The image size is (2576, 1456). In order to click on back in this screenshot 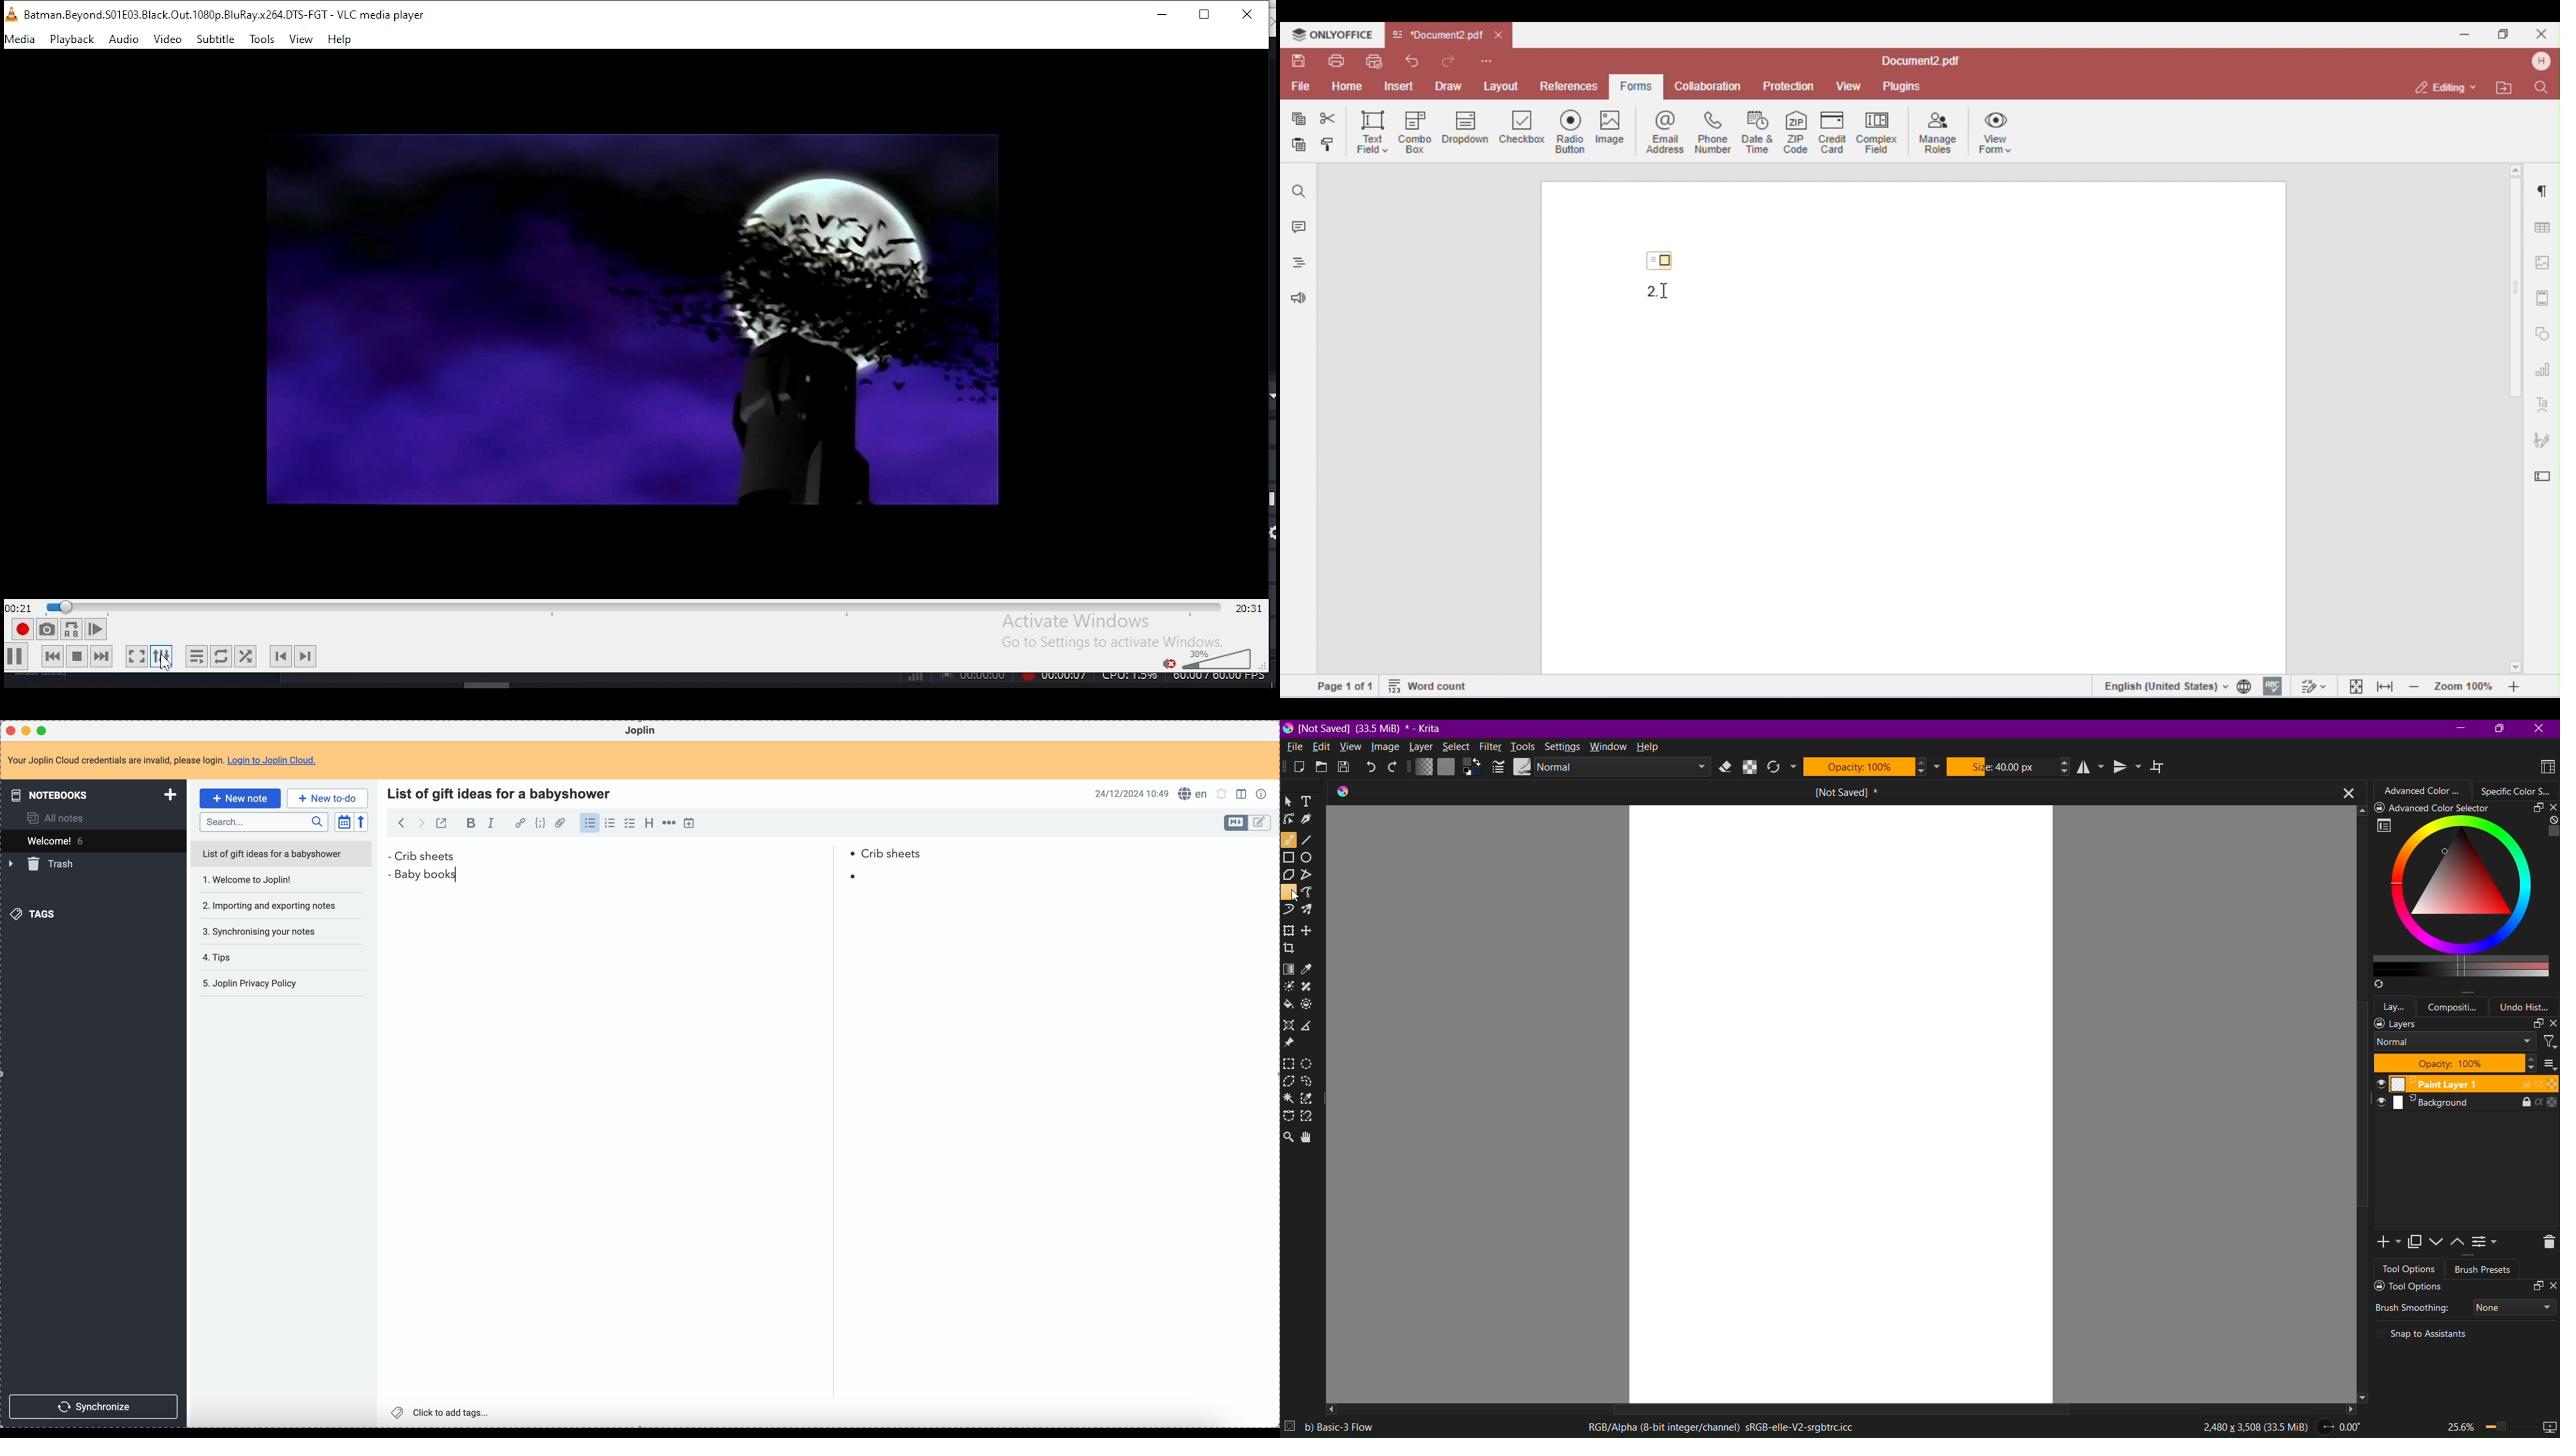, I will do `click(403, 823)`.